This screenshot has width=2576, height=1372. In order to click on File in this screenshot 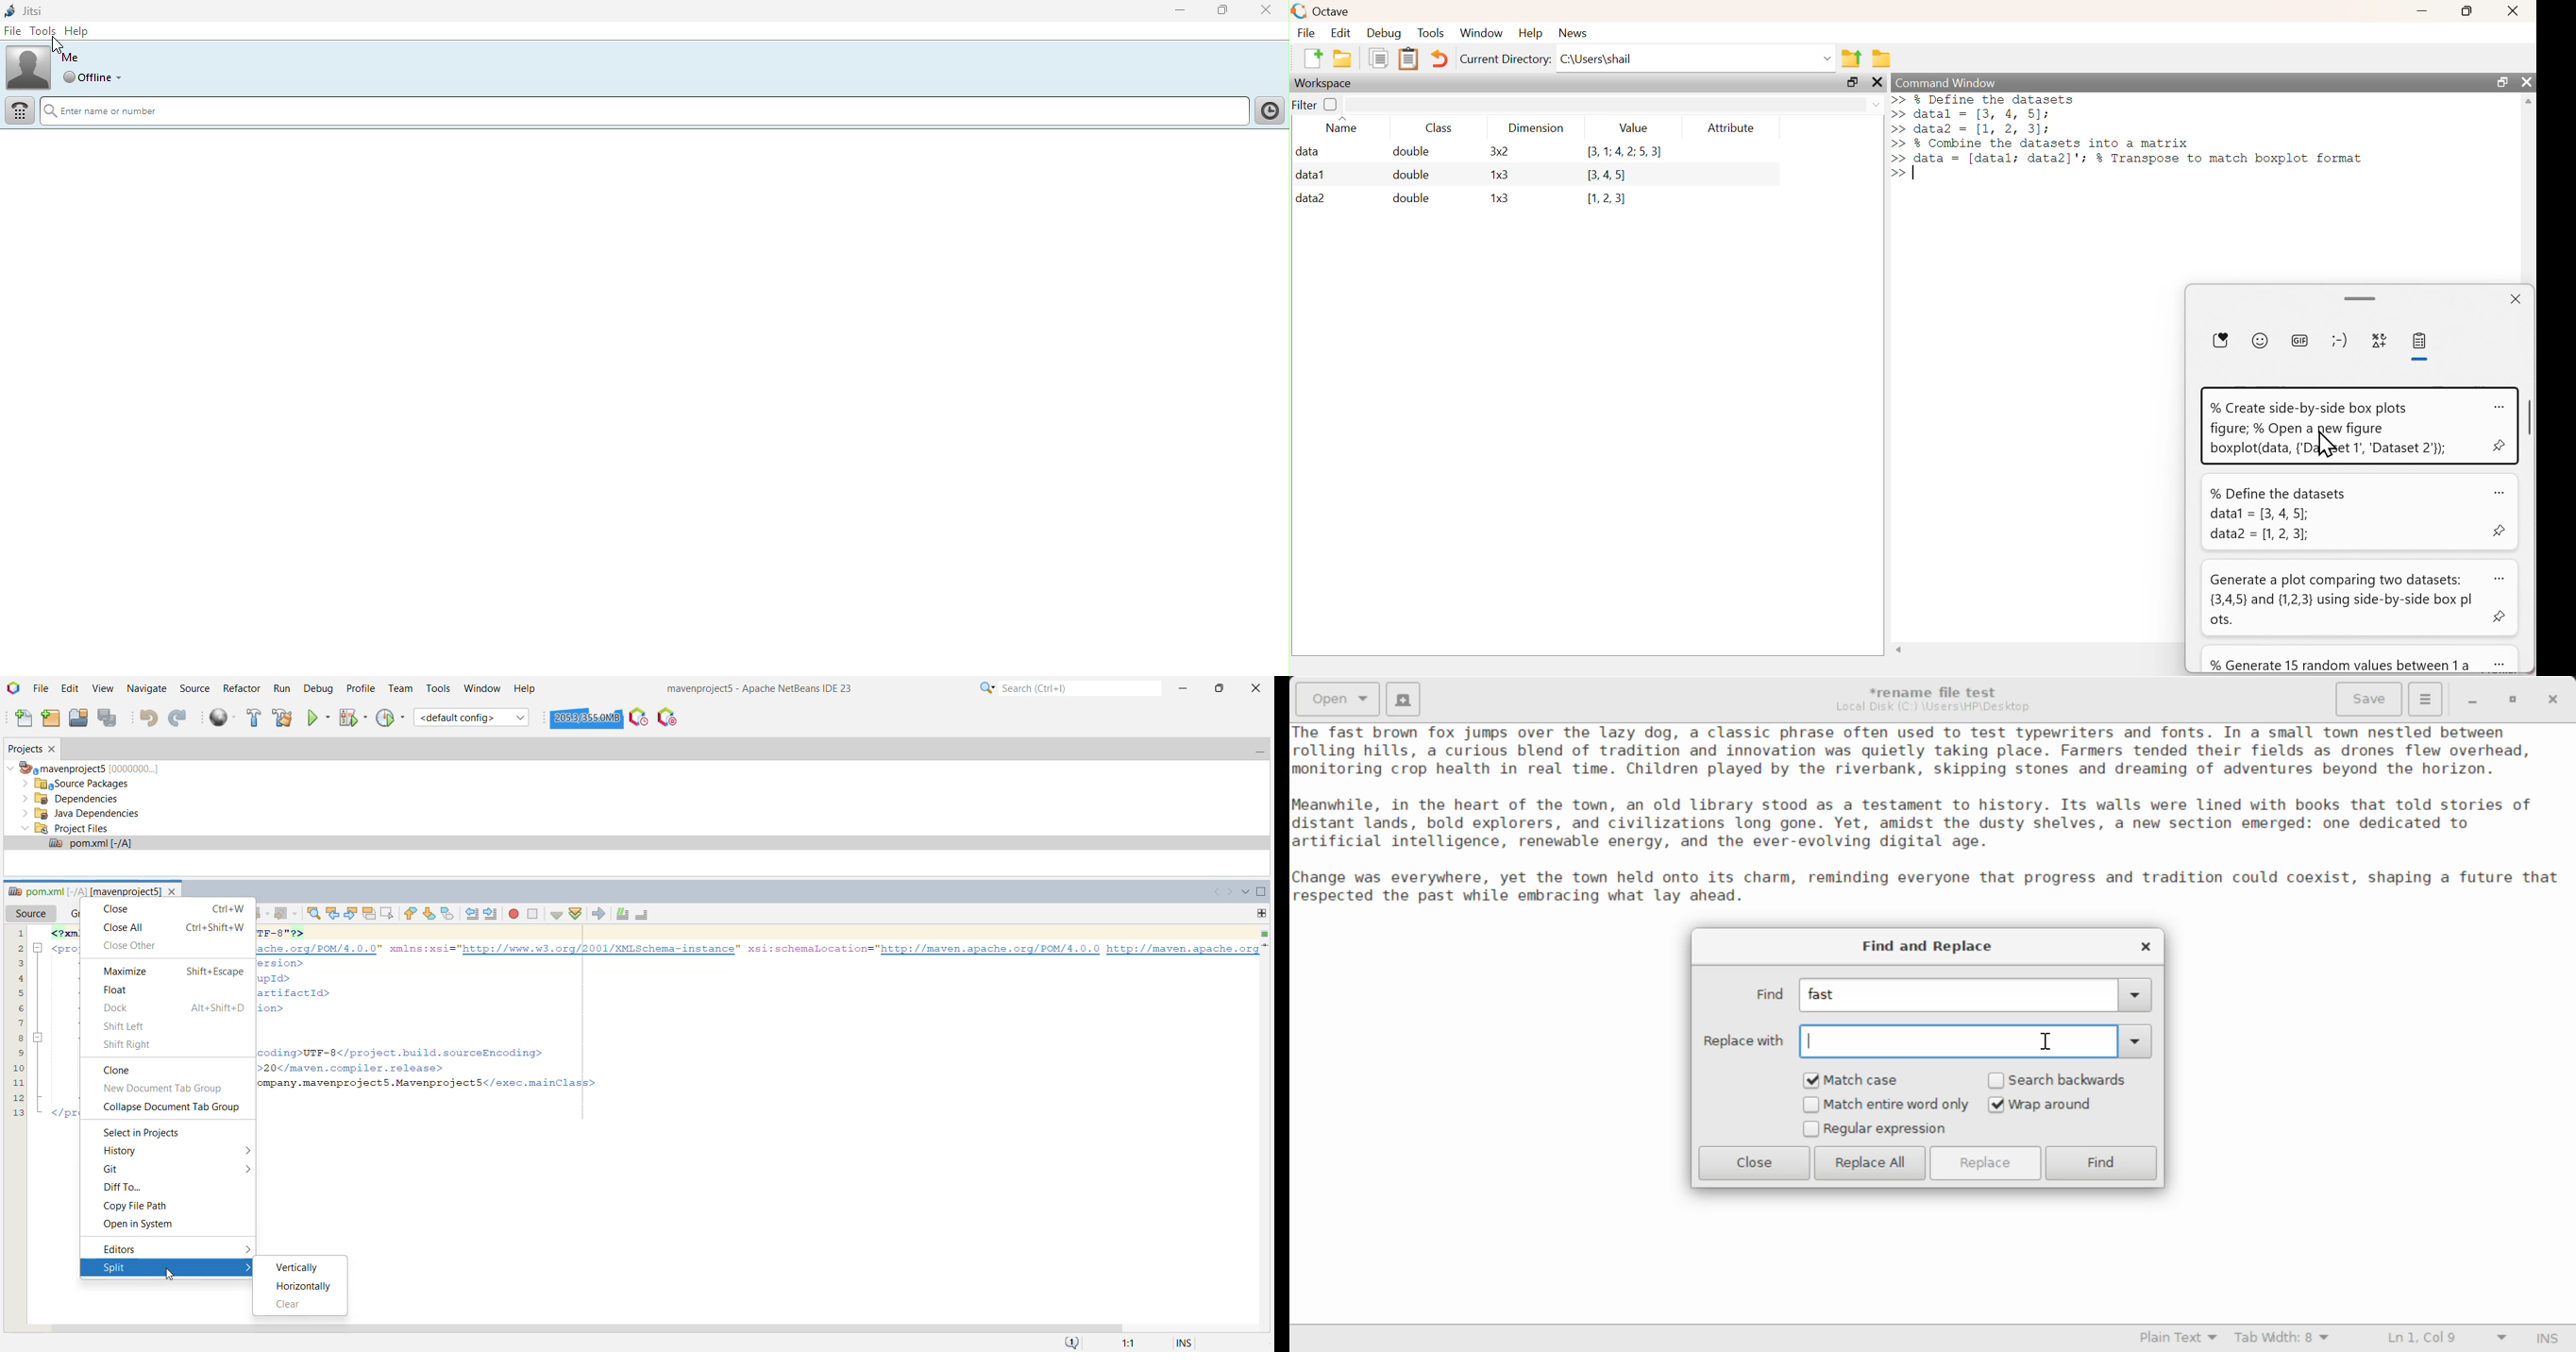, I will do `click(13, 31)`.